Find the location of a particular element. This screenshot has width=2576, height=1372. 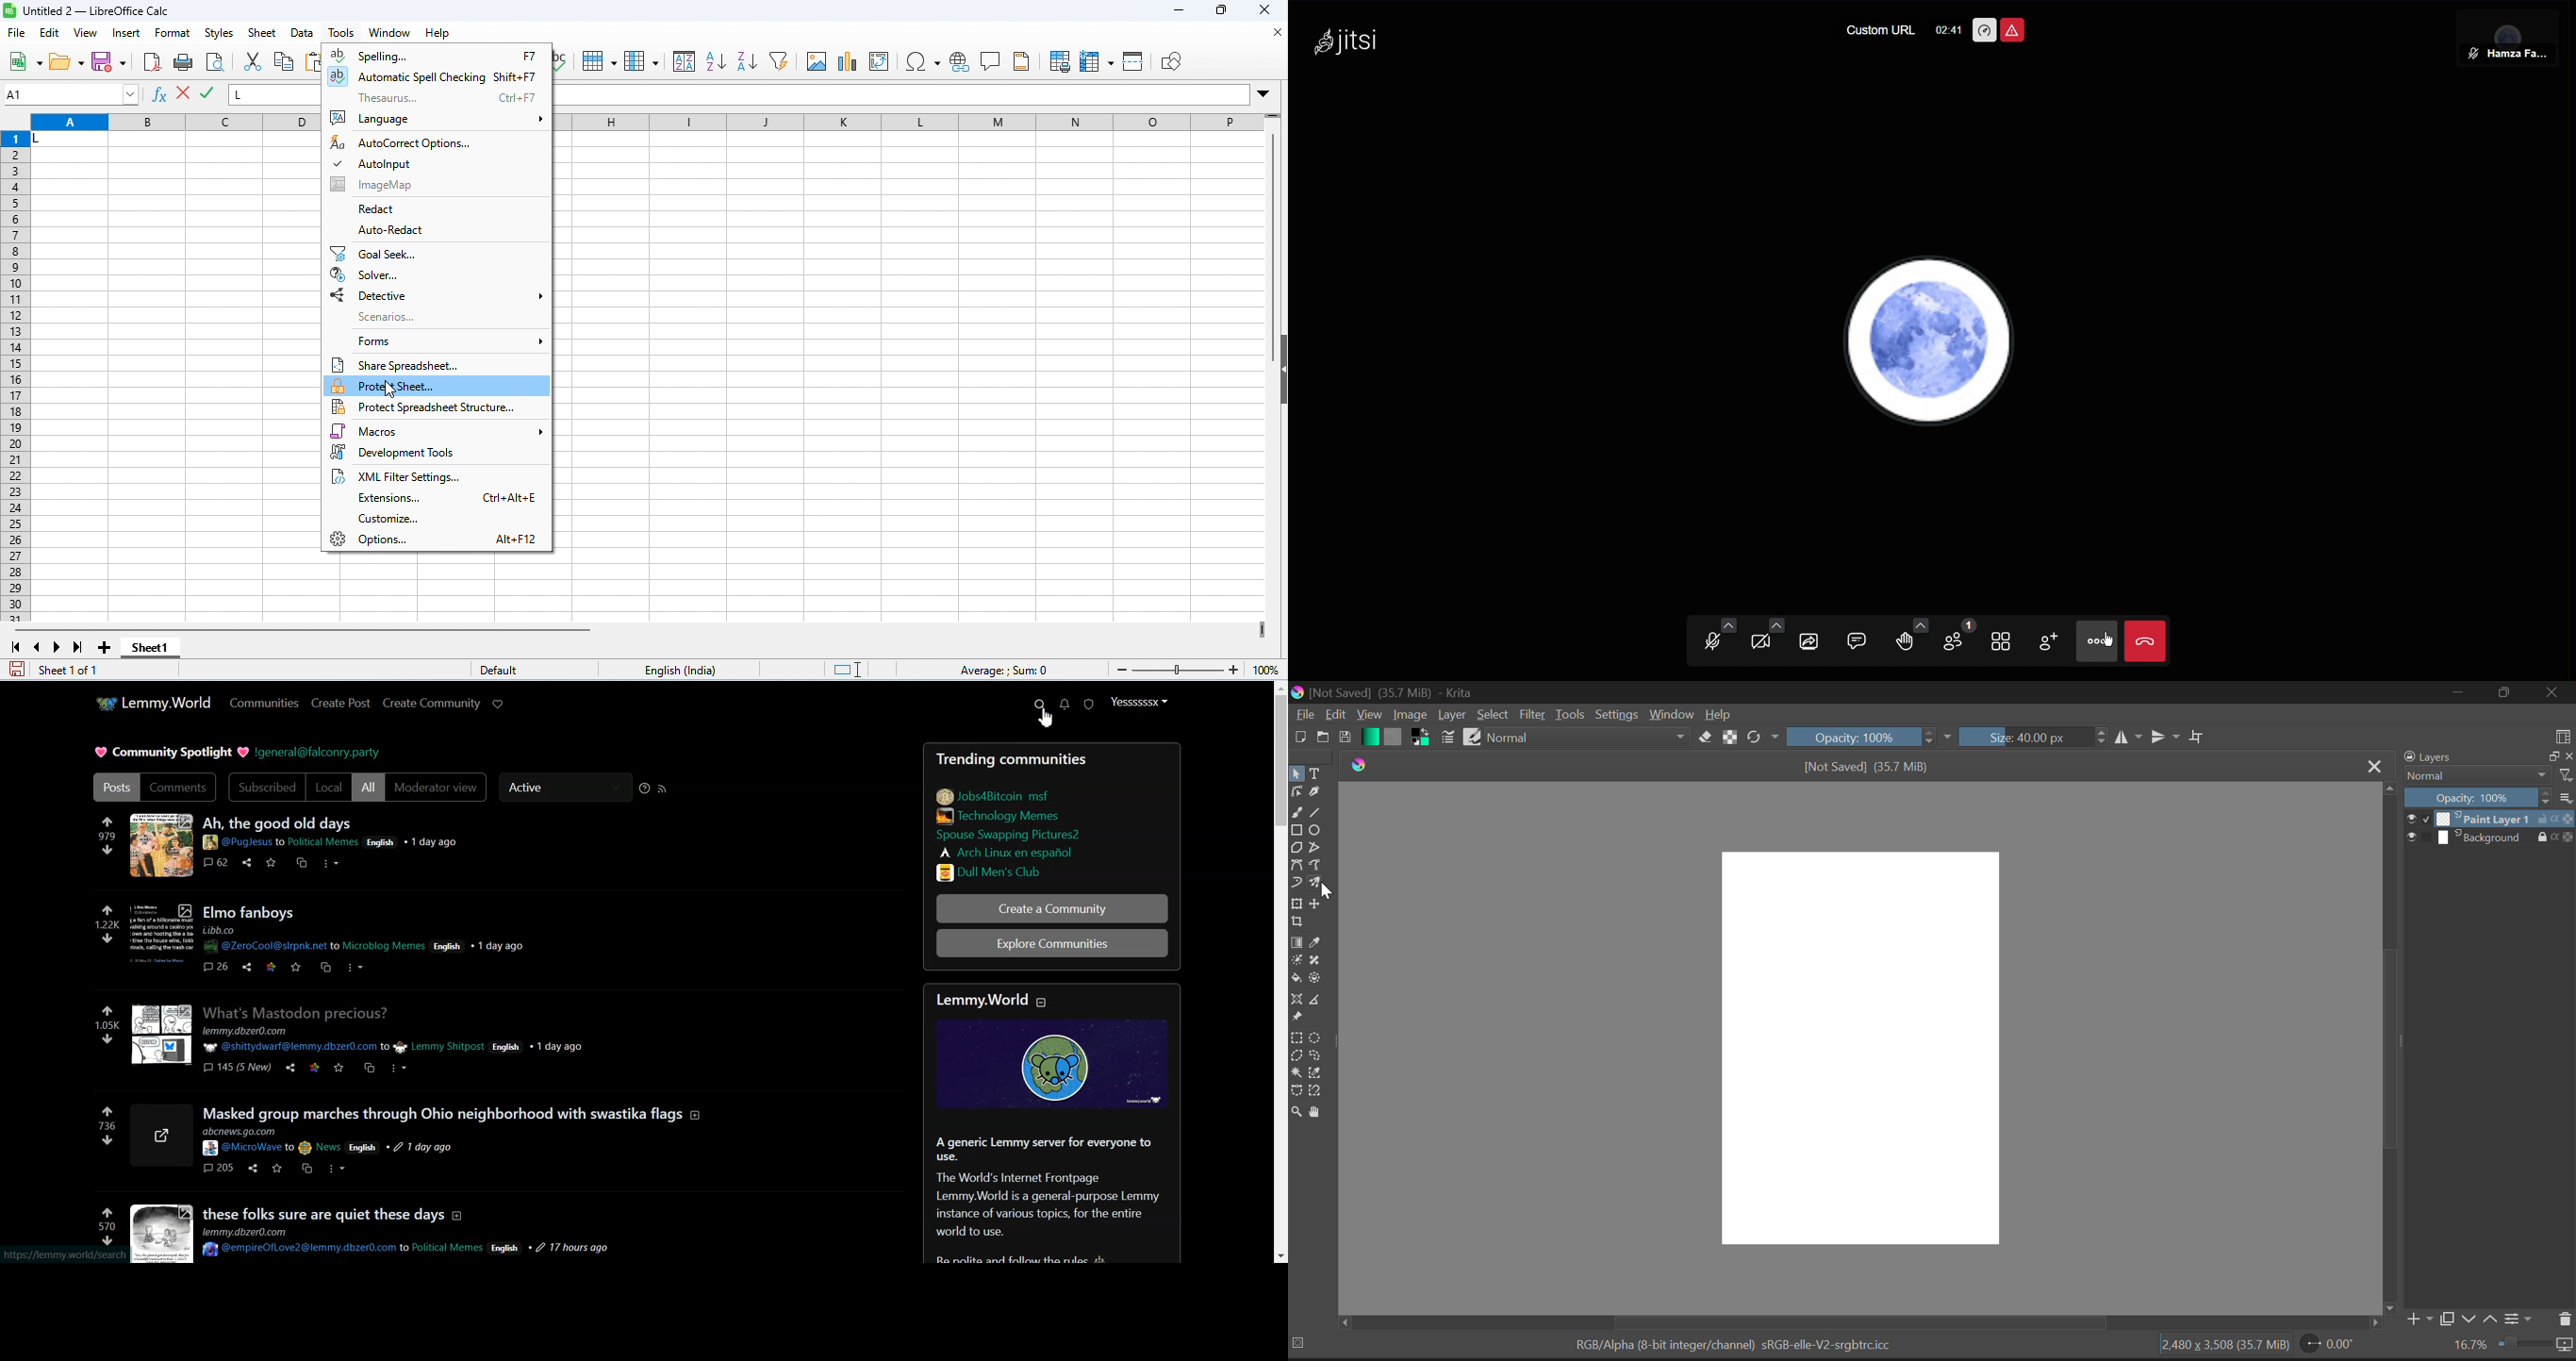

 is located at coordinates (2376, 1322).